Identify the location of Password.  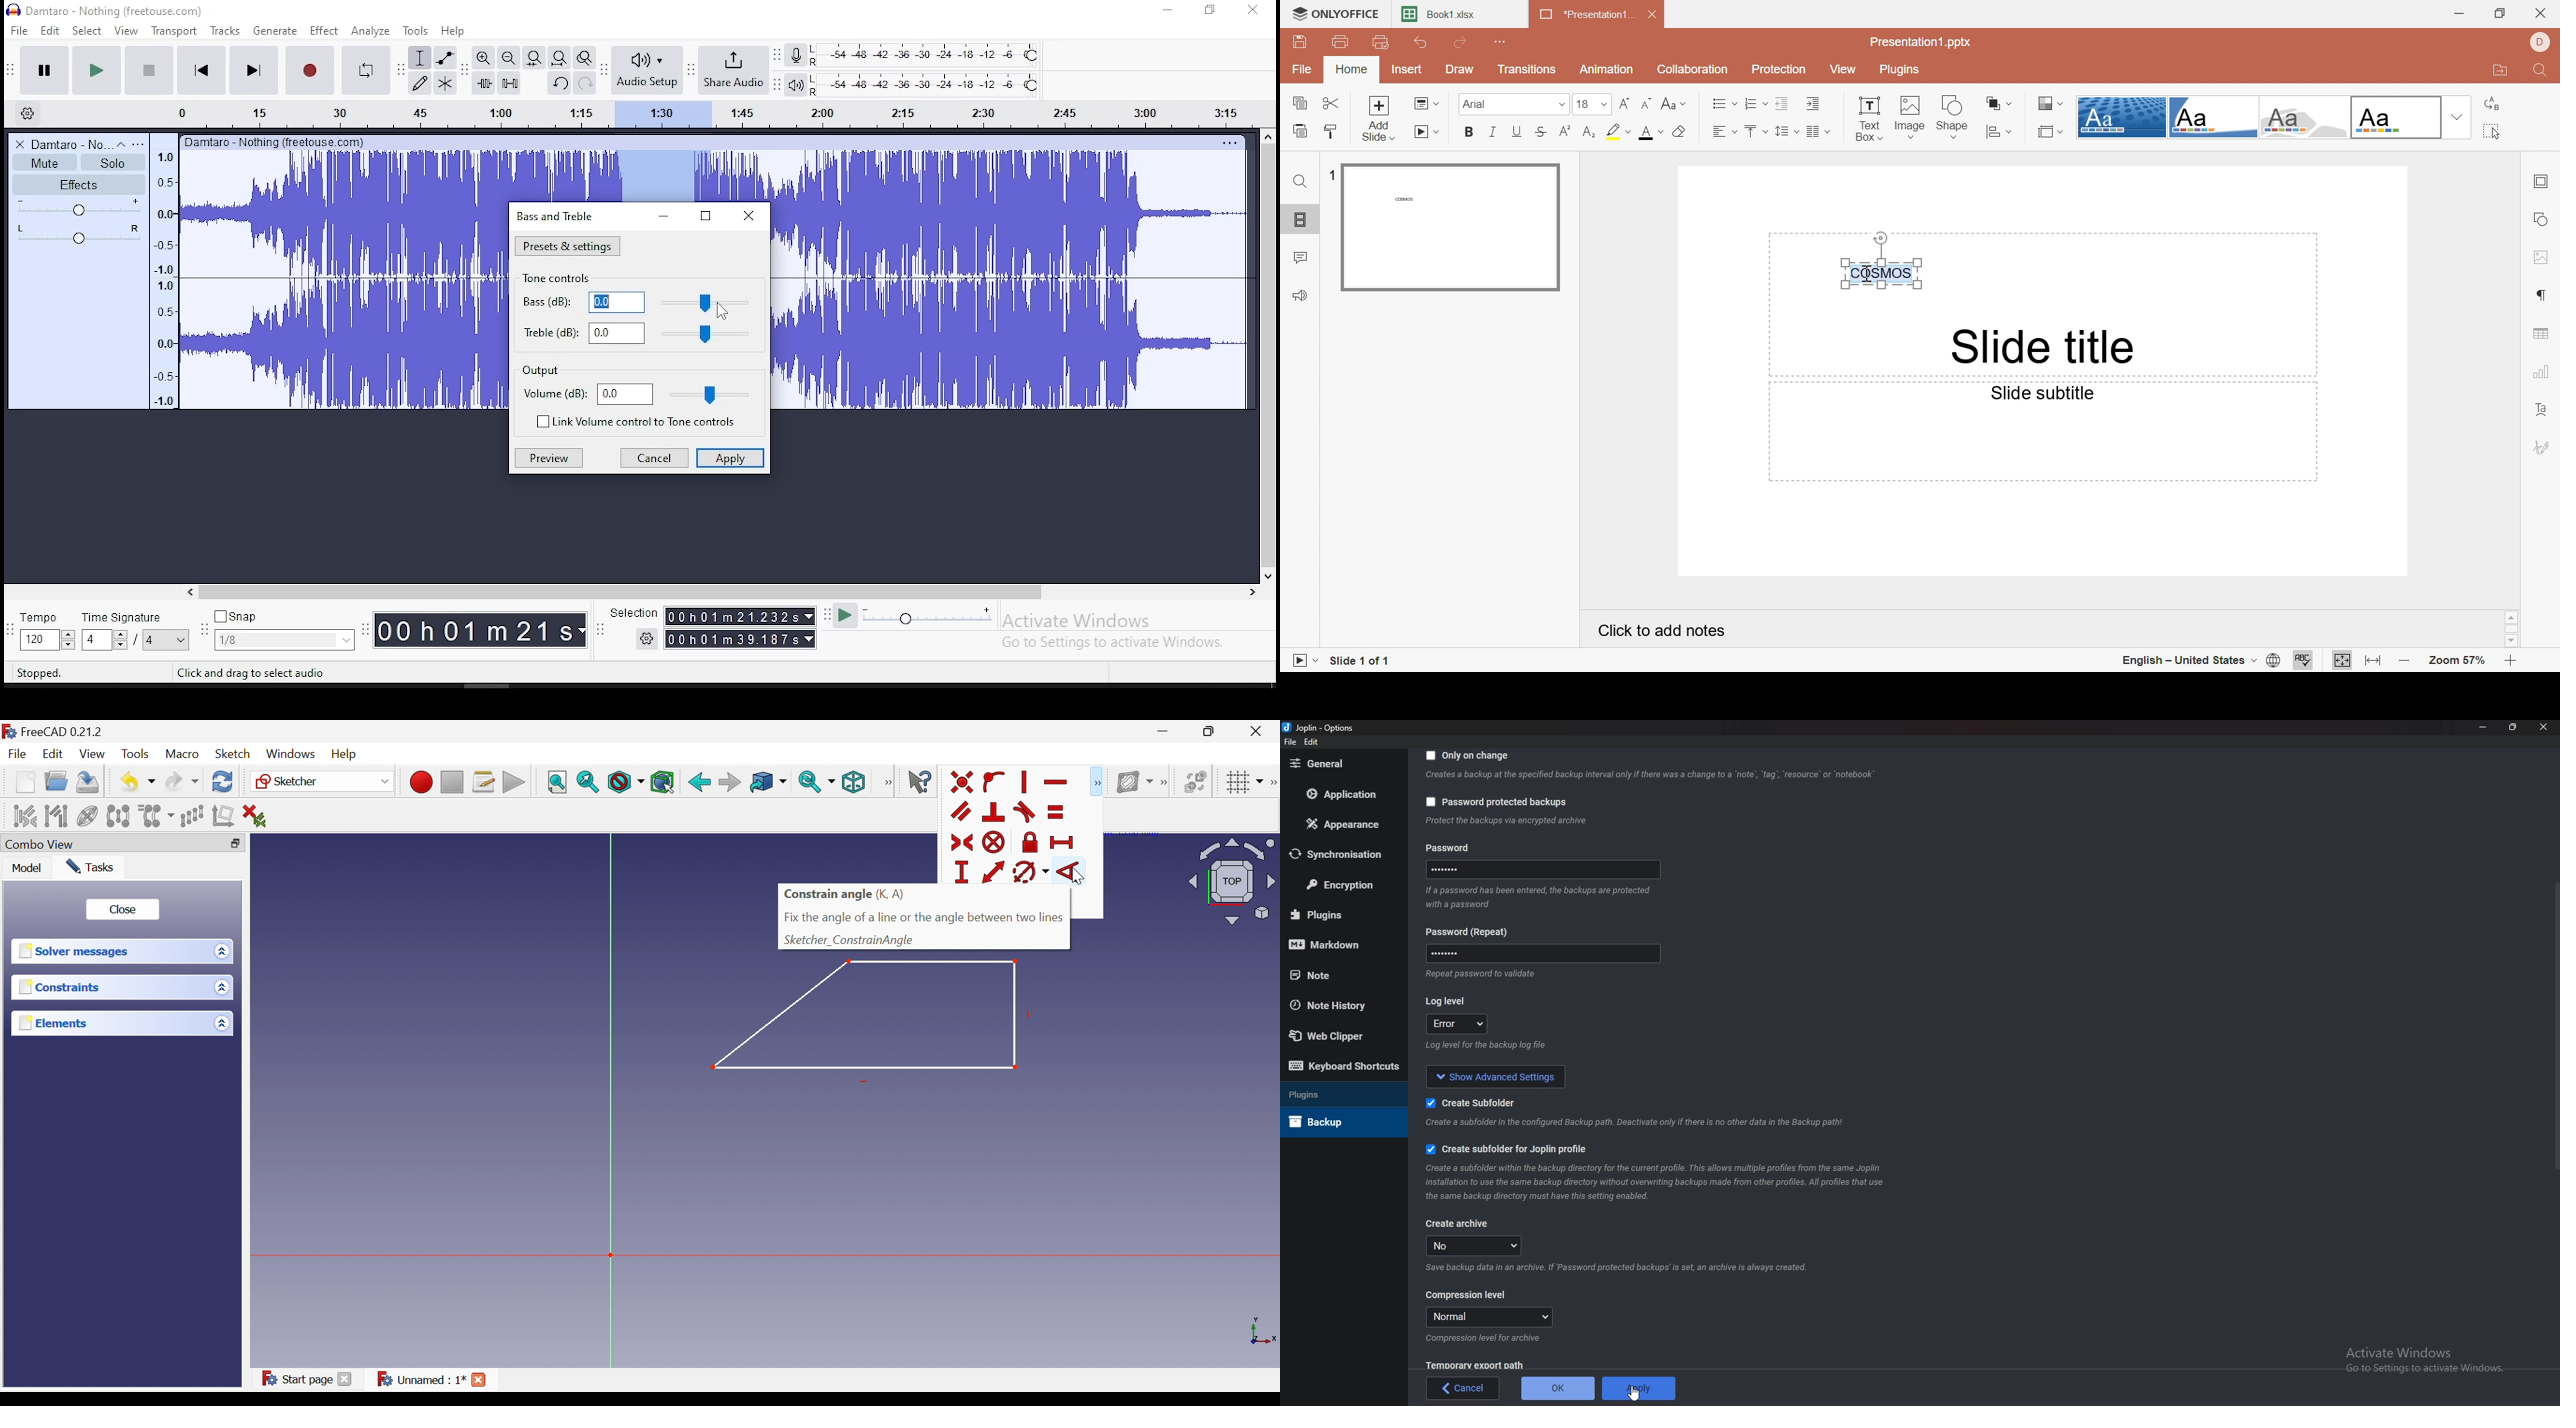
(1541, 872).